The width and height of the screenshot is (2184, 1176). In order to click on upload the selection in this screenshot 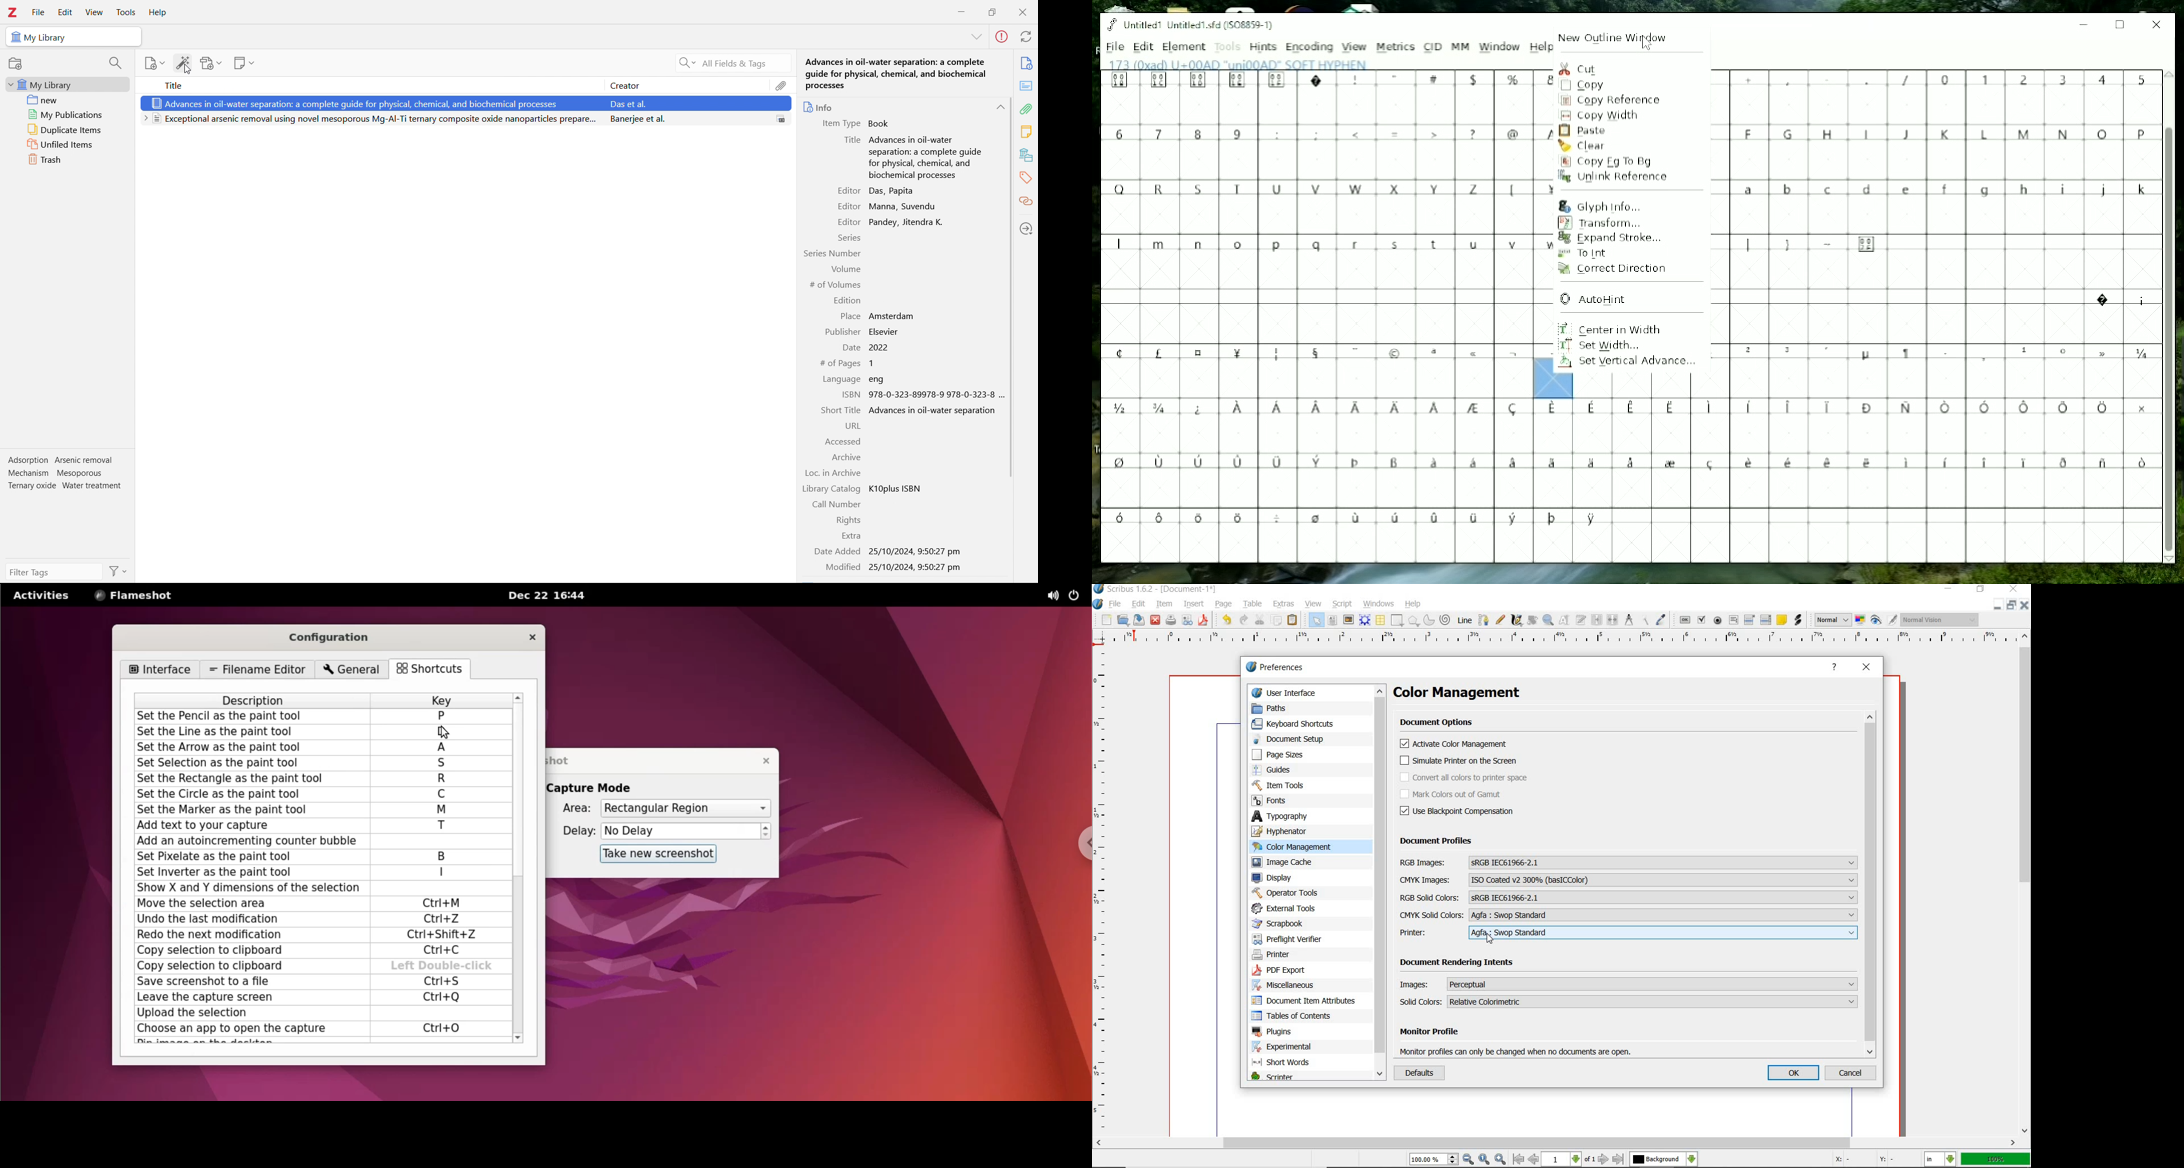, I will do `click(247, 1014)`.